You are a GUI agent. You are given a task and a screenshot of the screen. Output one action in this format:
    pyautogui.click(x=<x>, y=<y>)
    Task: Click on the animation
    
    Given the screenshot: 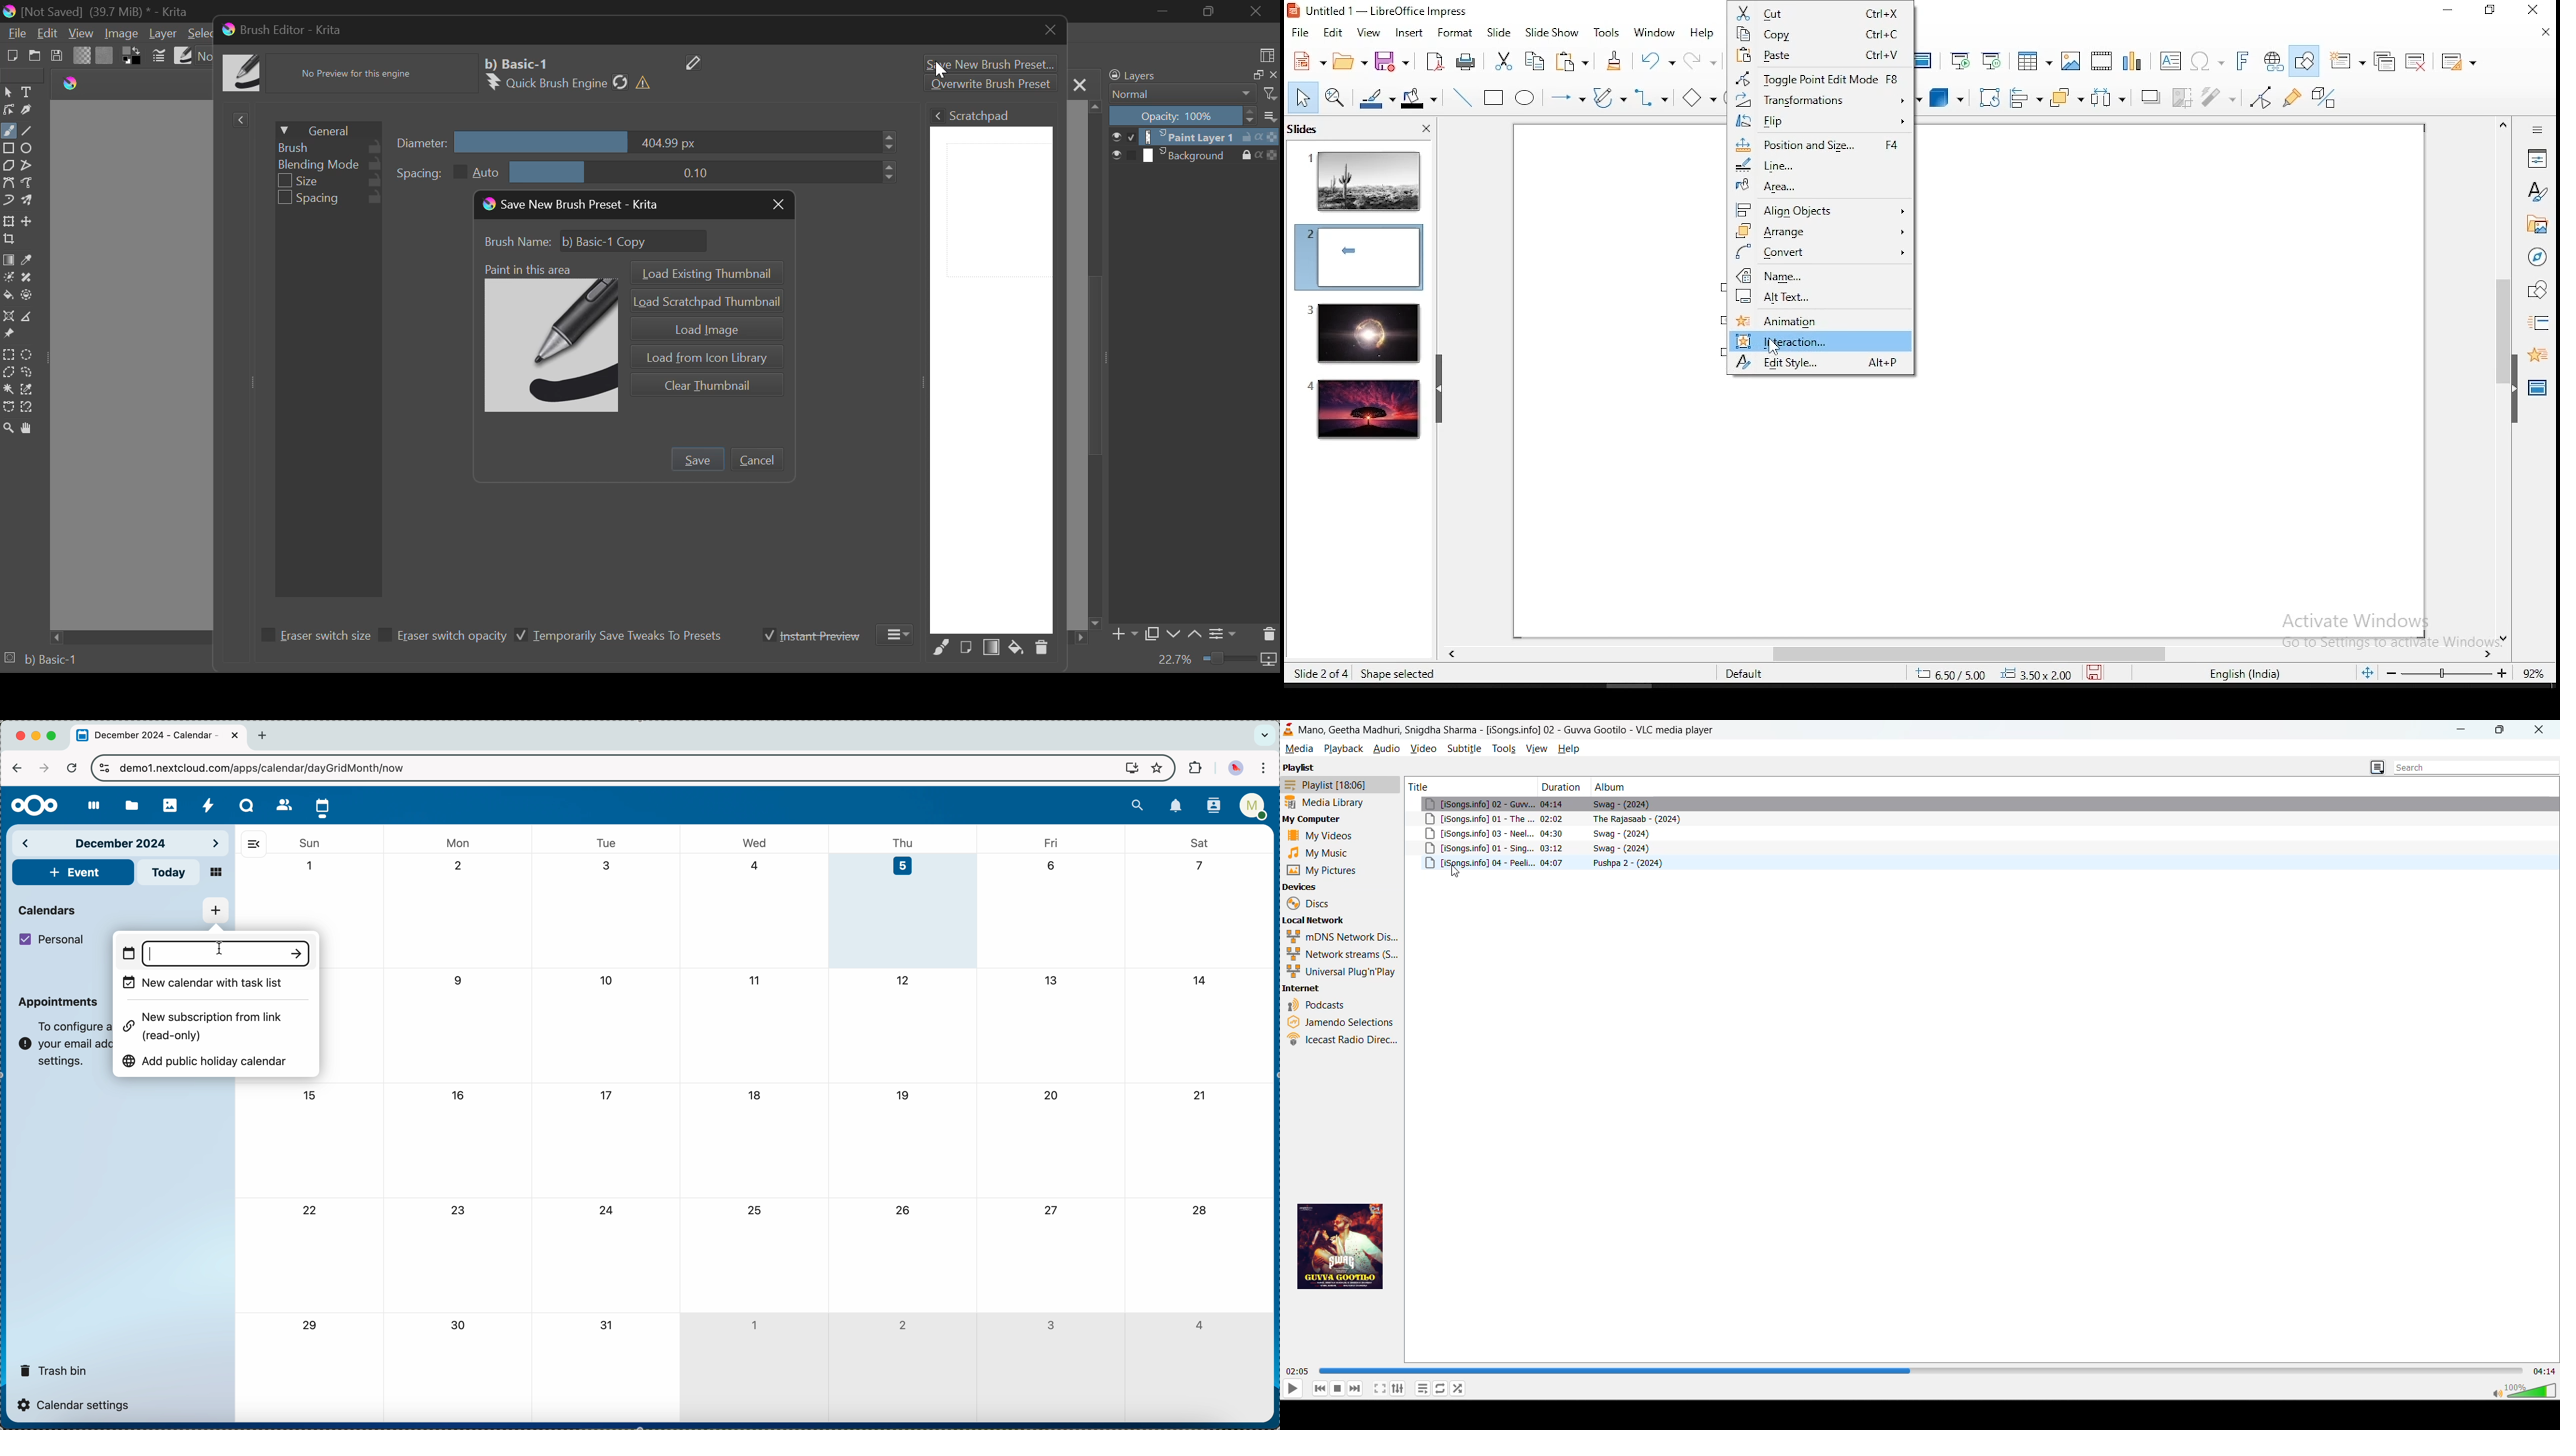 What is the action you would take?
    pyautogui.click(x=2535, y=353)
    